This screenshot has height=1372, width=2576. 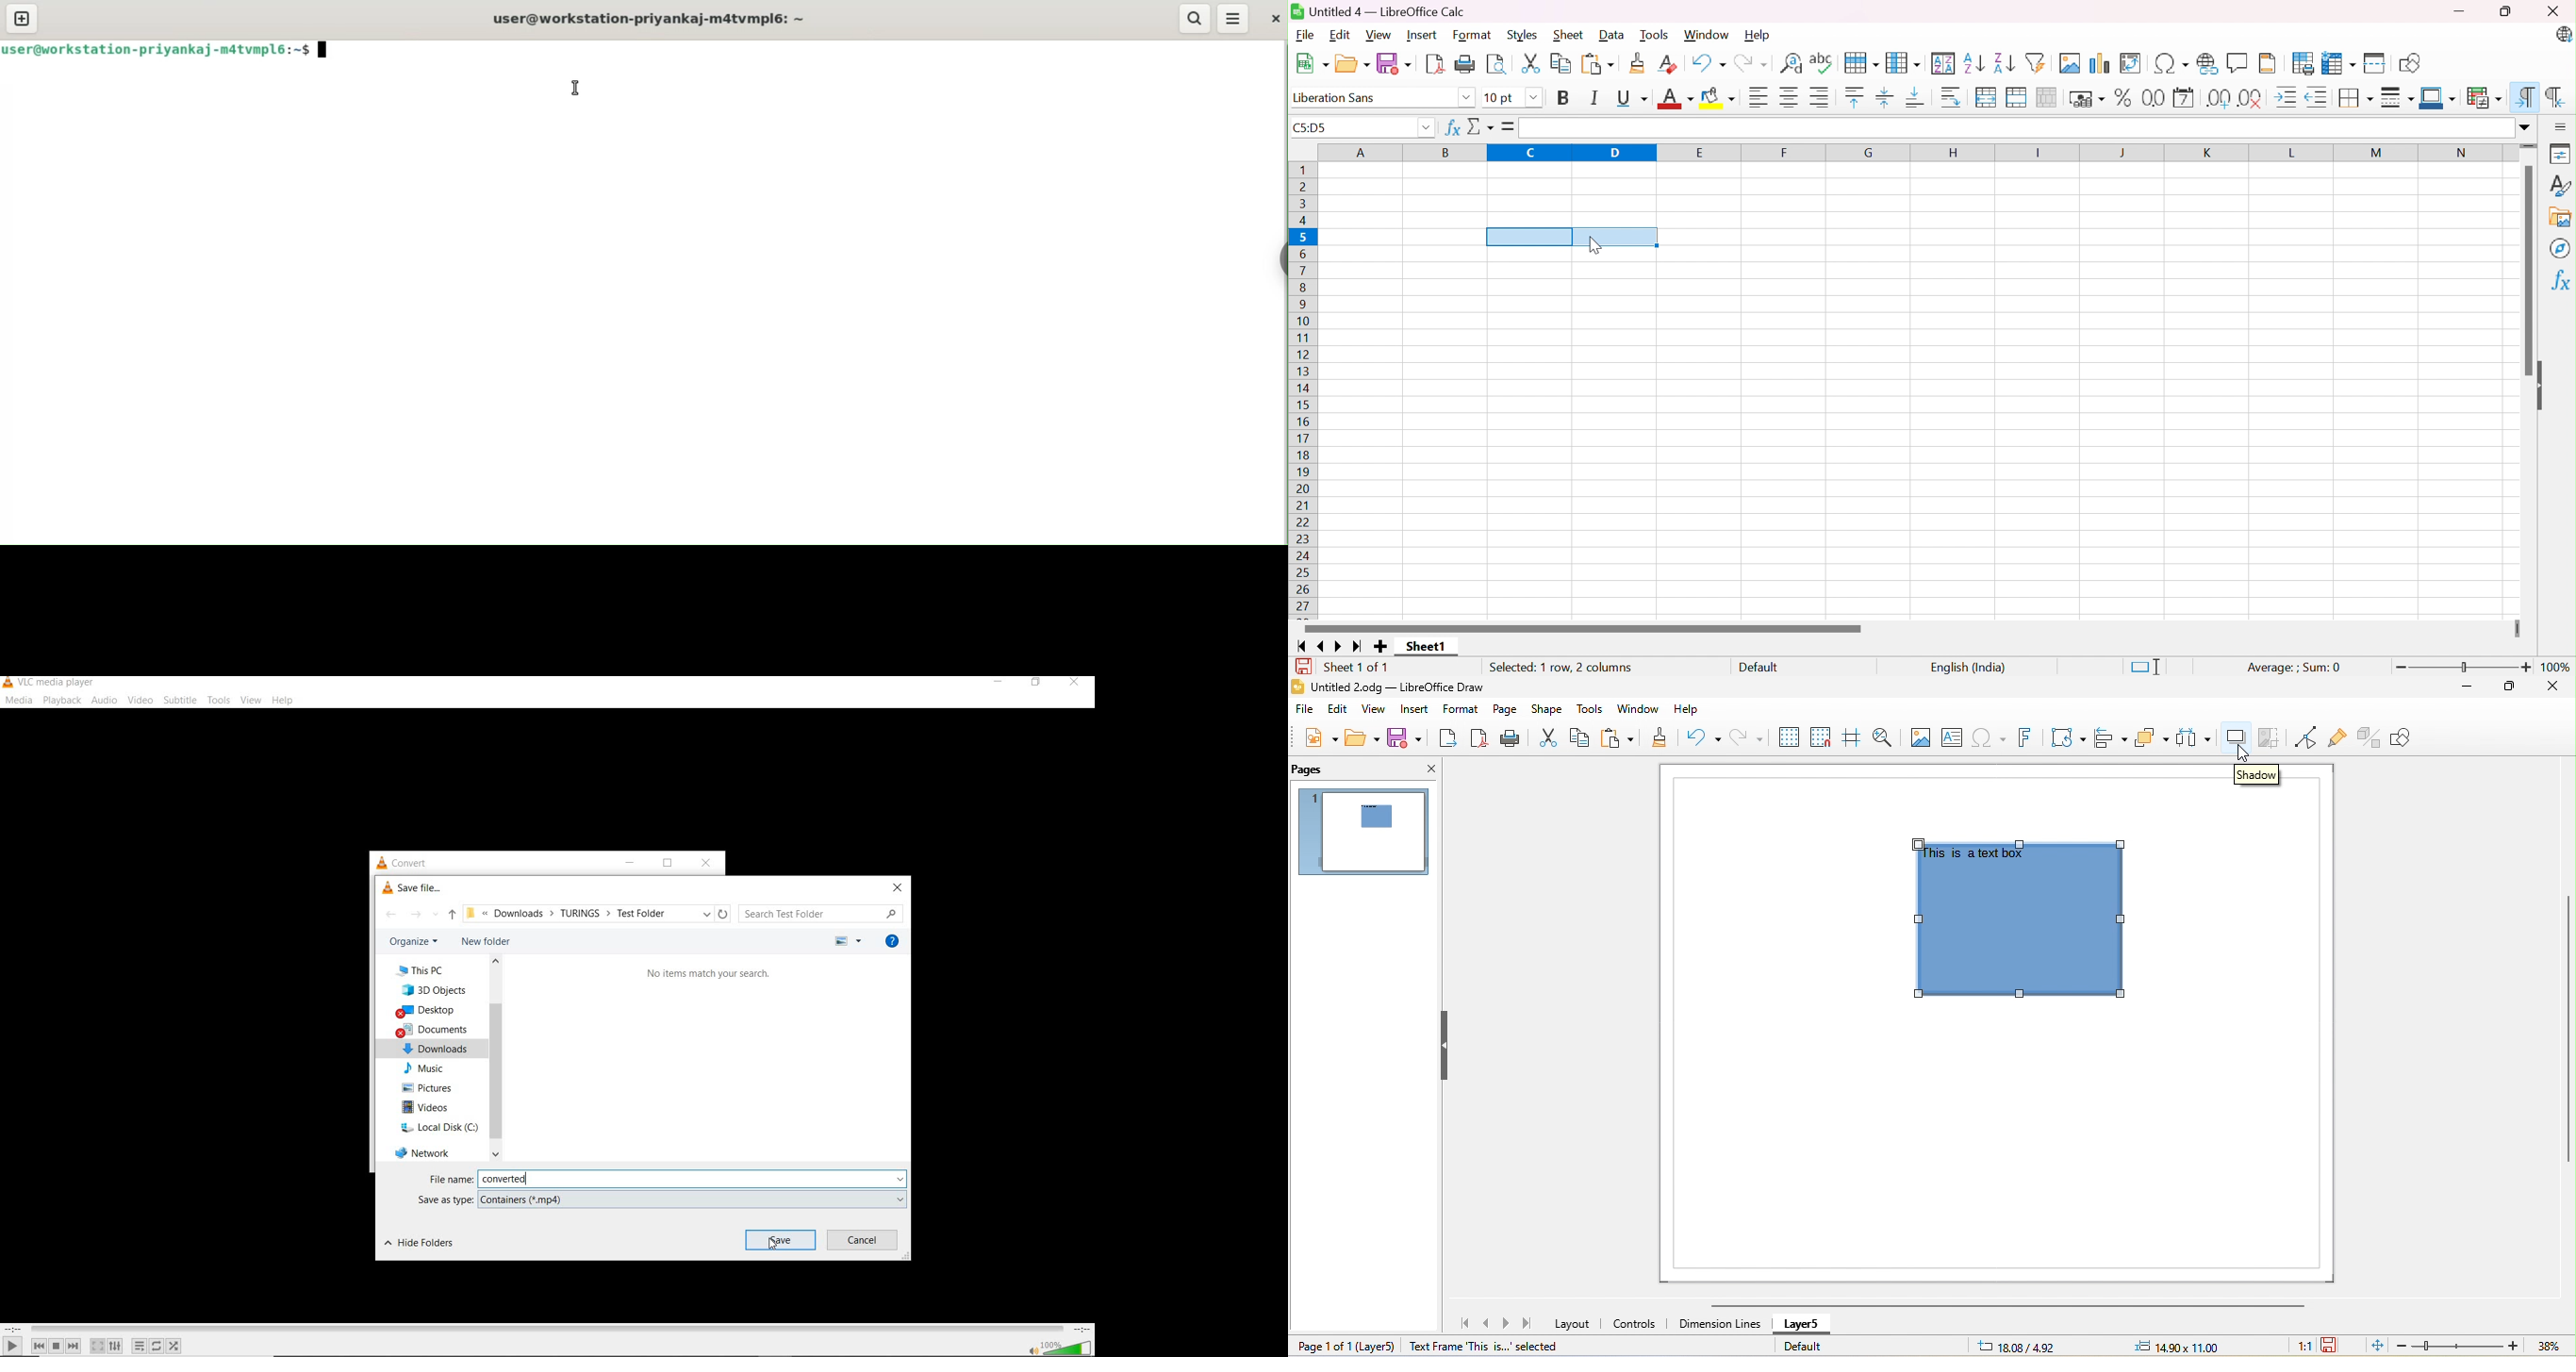 What do you see at coordinates (2457, 1346) in the screenshot?
I see `zoom` at bounding box center [2457, 1346].